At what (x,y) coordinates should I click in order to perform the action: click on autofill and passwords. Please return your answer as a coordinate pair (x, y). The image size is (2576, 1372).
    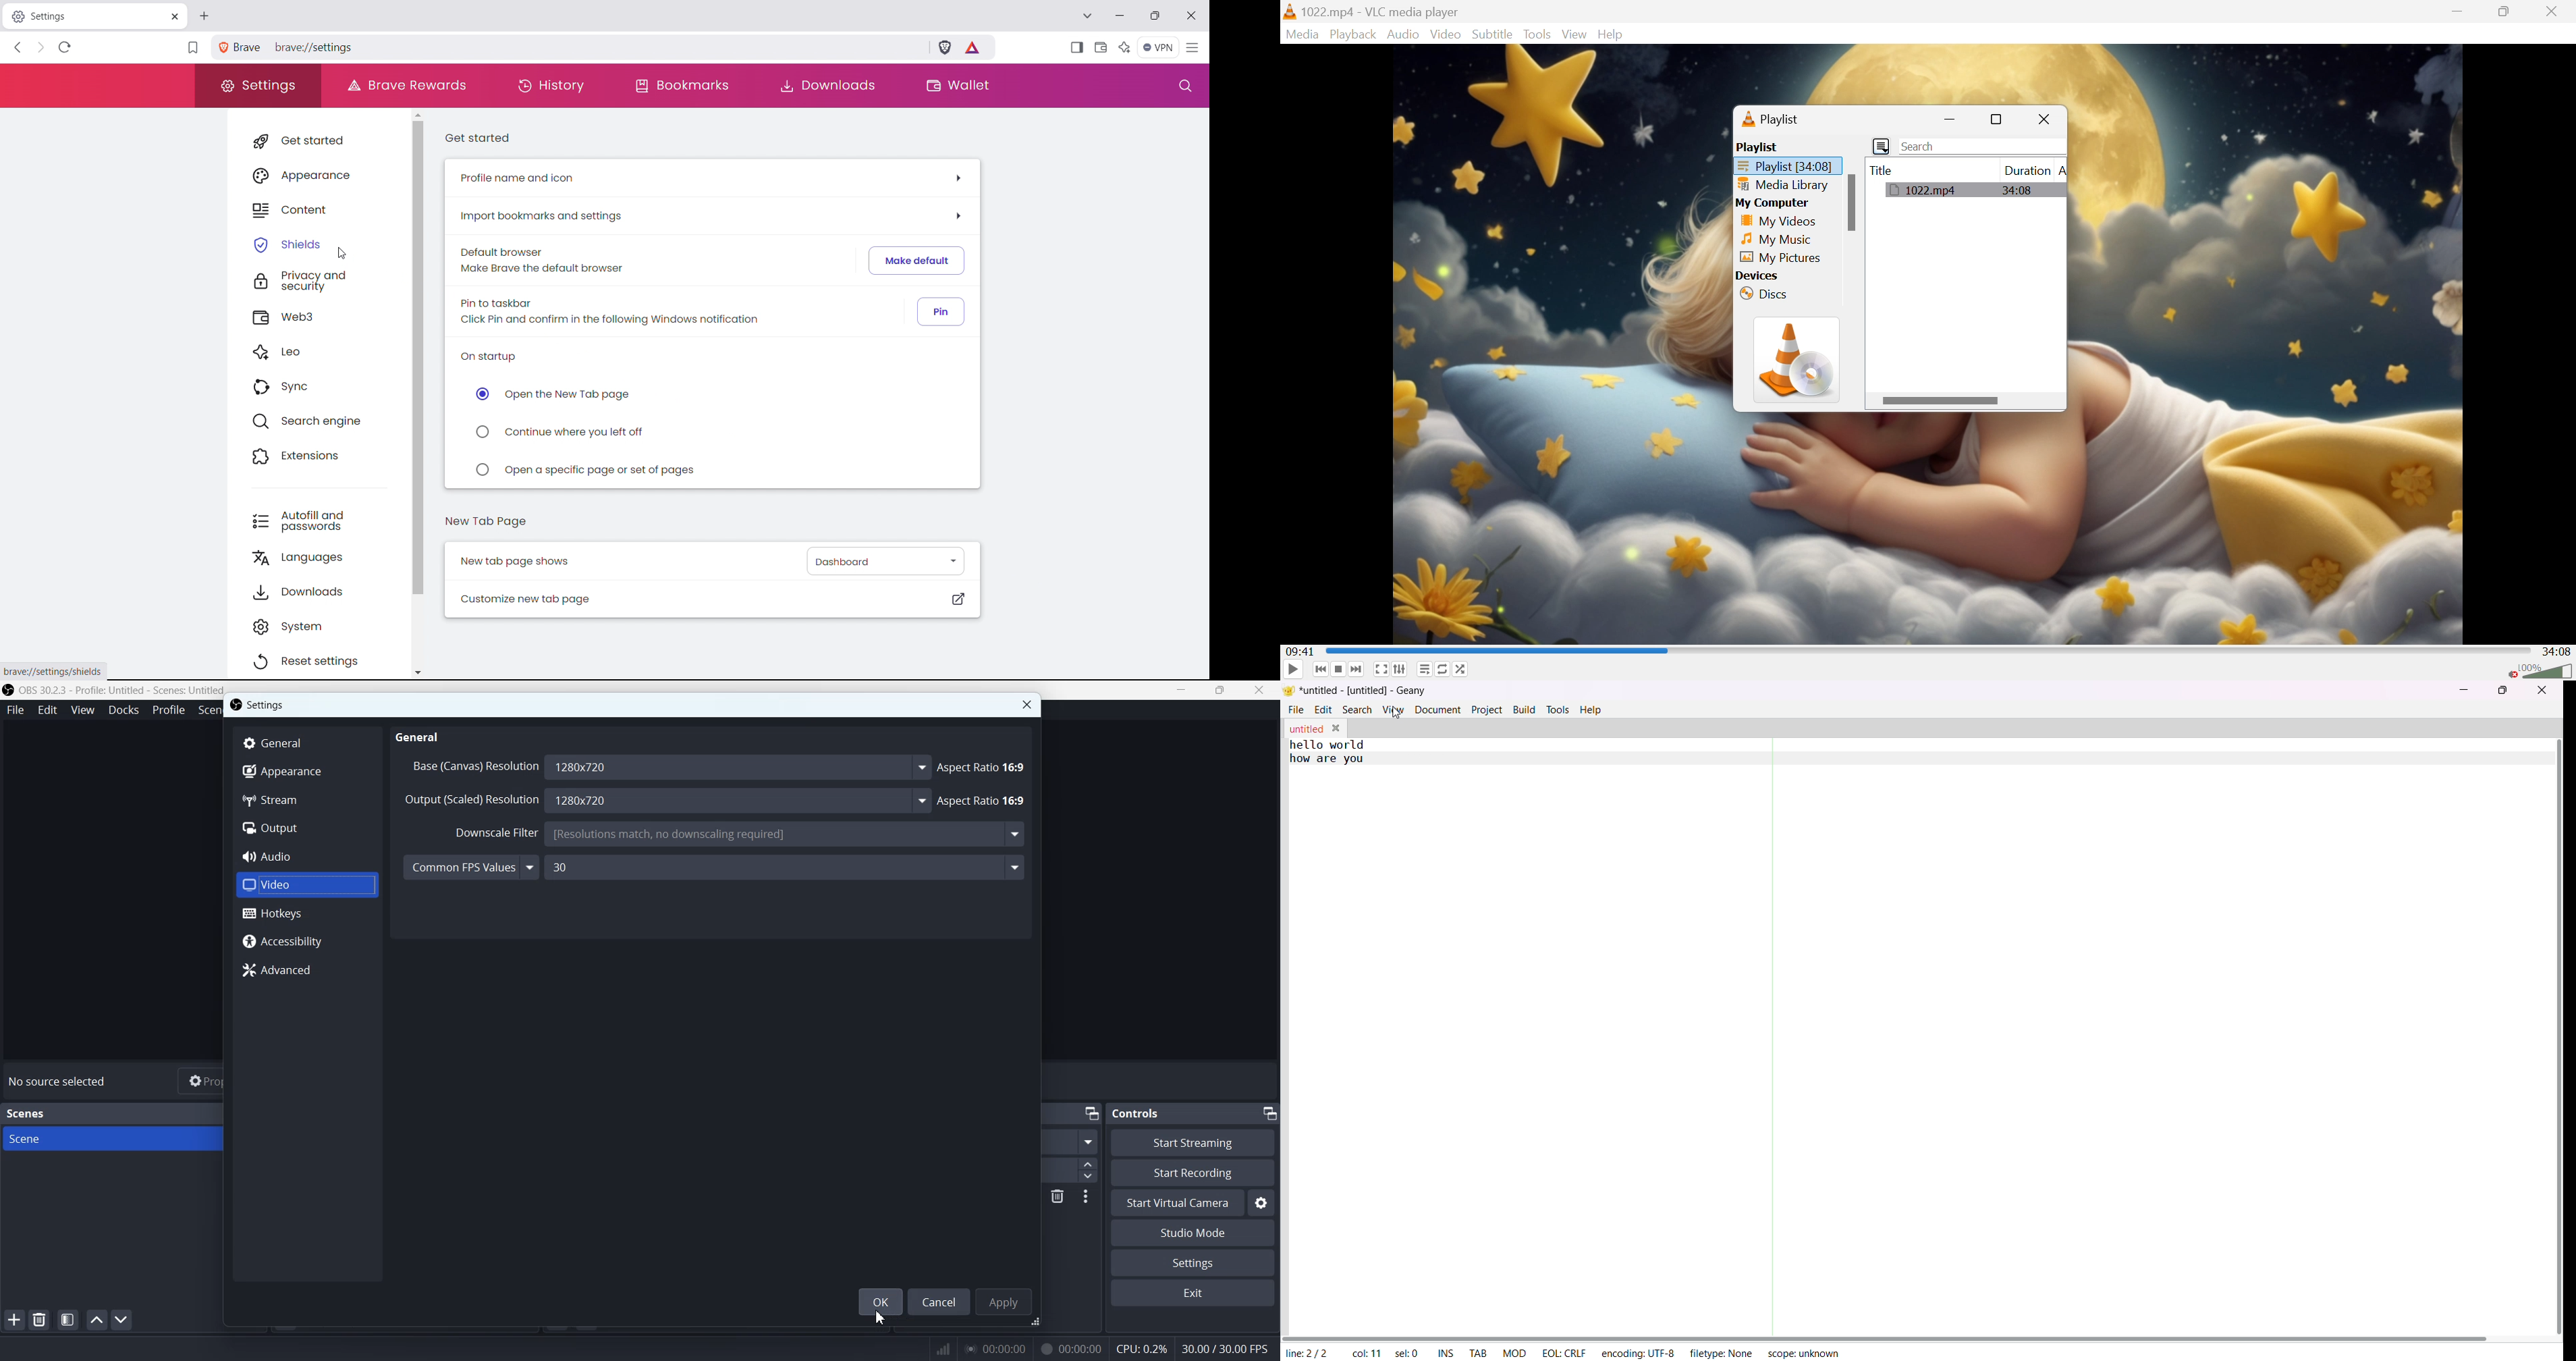
    Looking at the image, I should click on (317, 520).